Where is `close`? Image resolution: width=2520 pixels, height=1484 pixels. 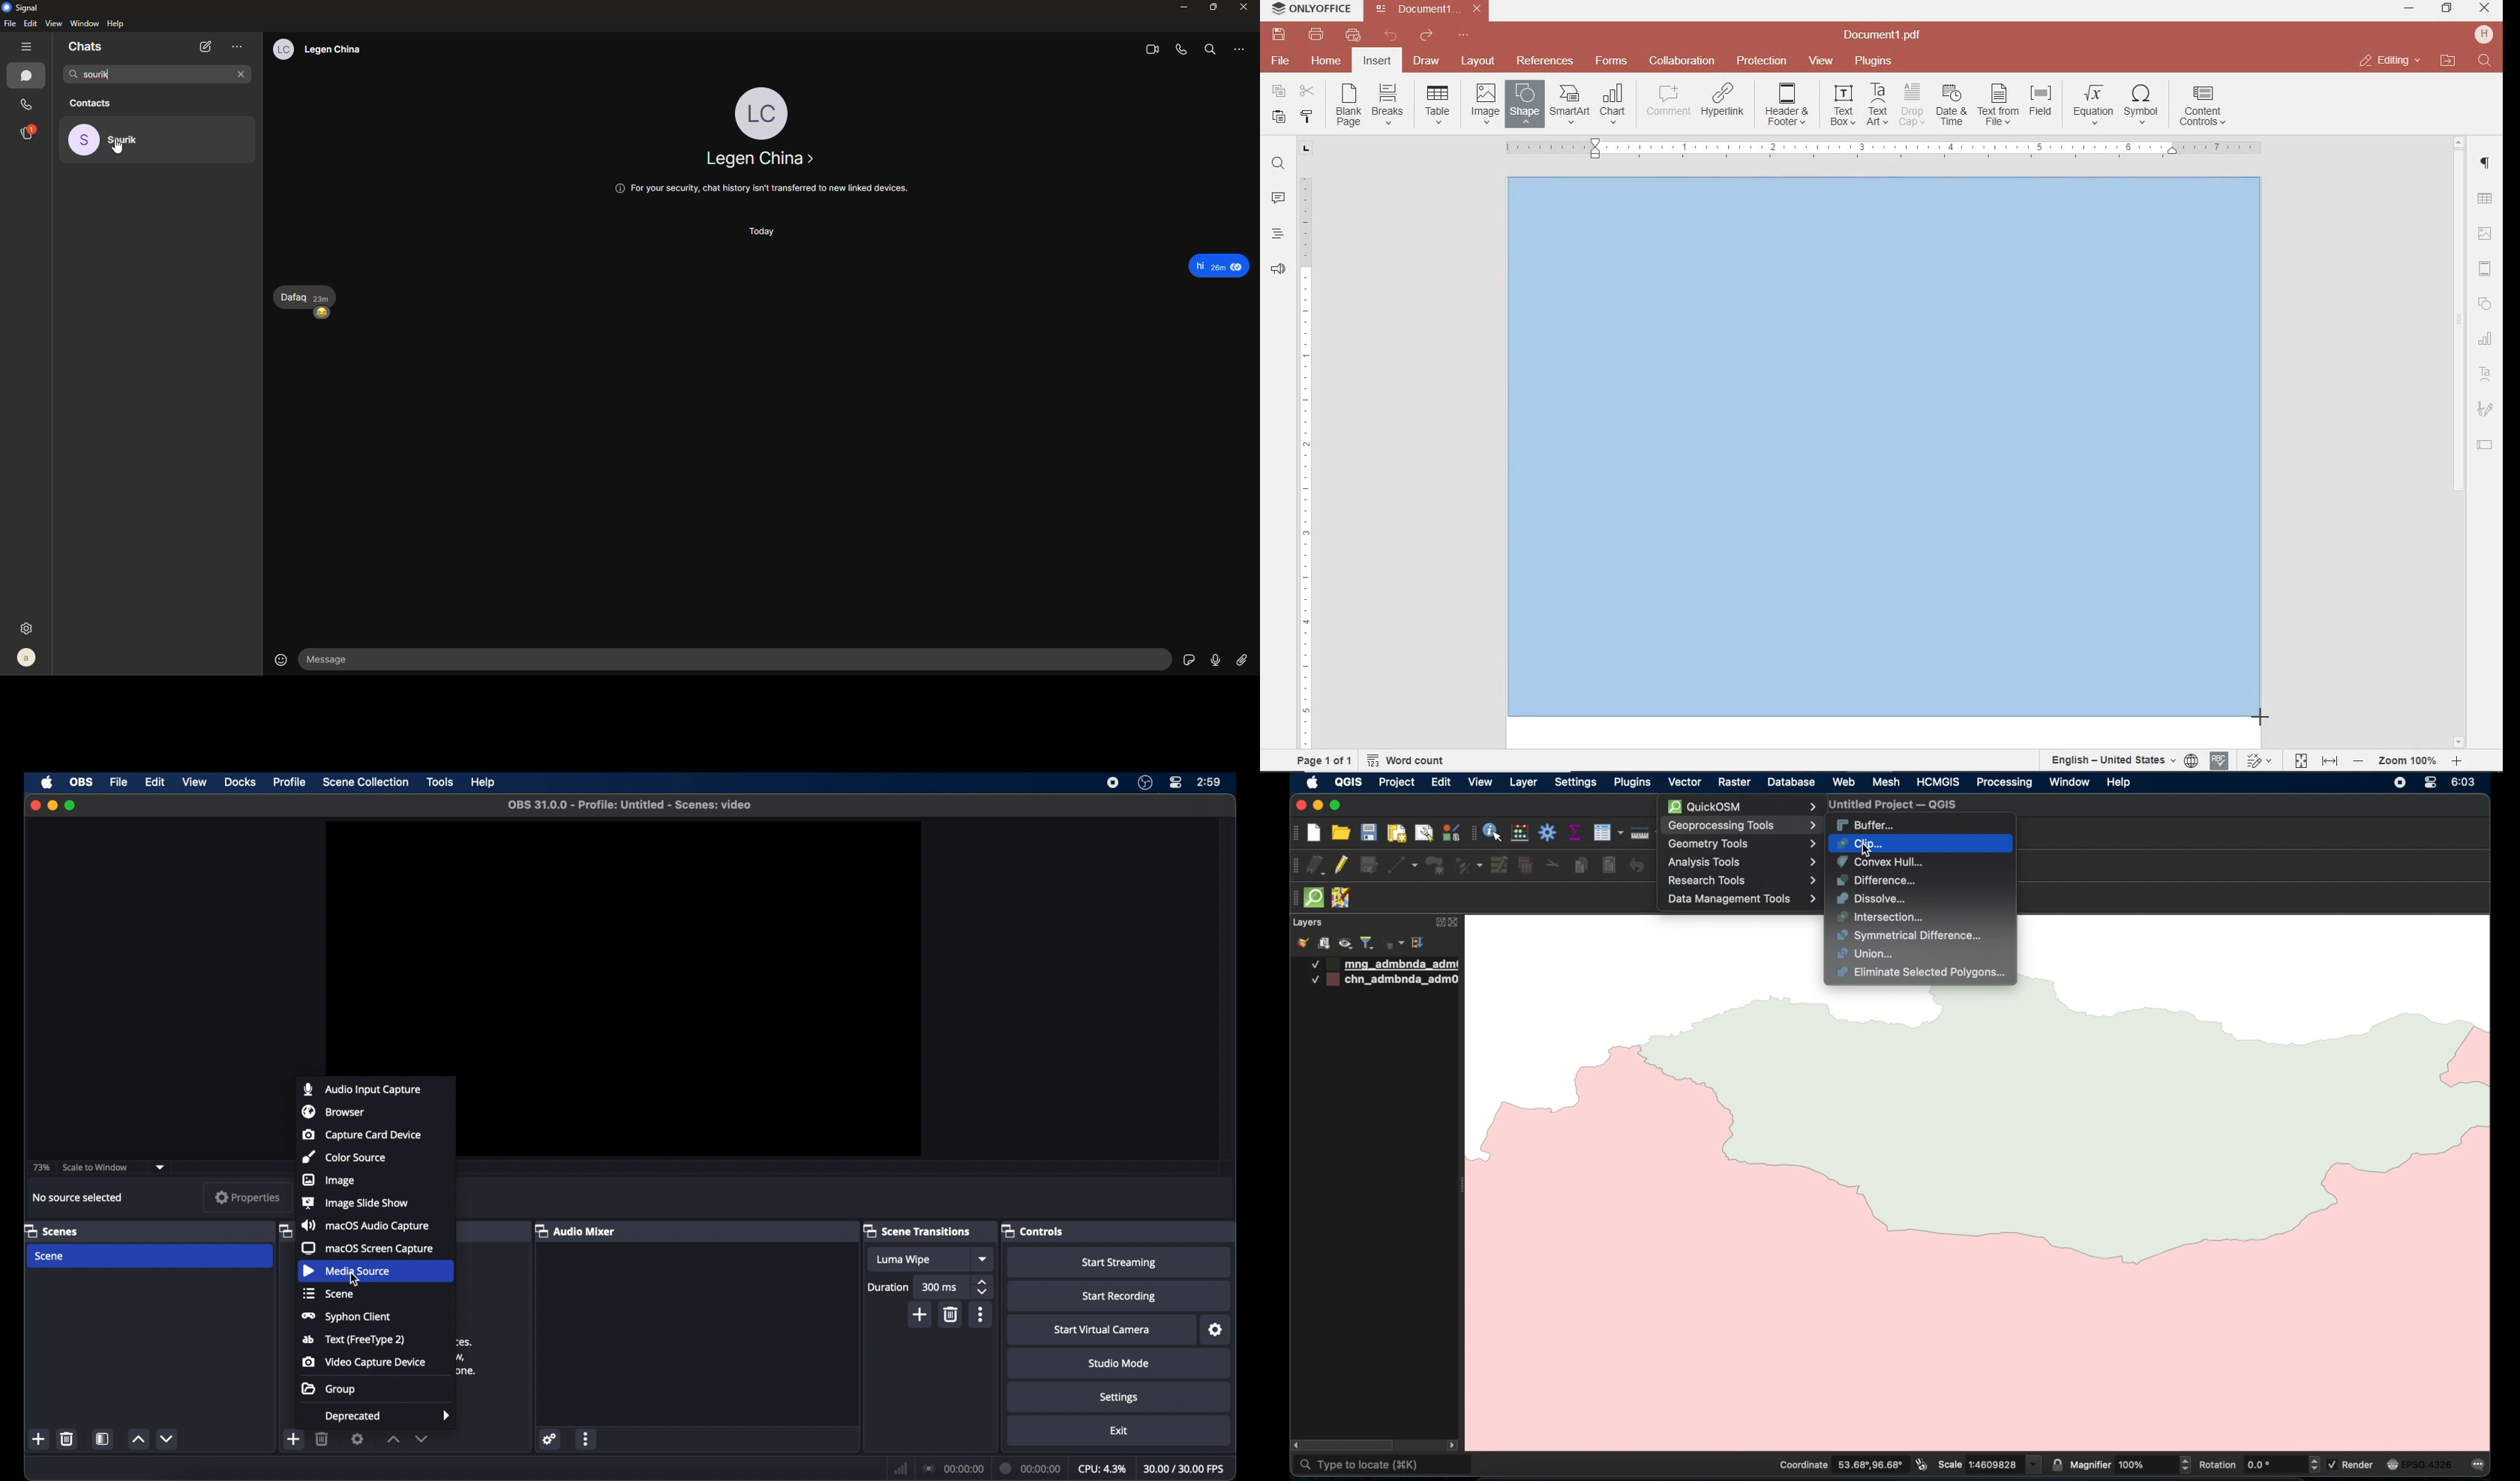
close is located at coordinates (35, 805).